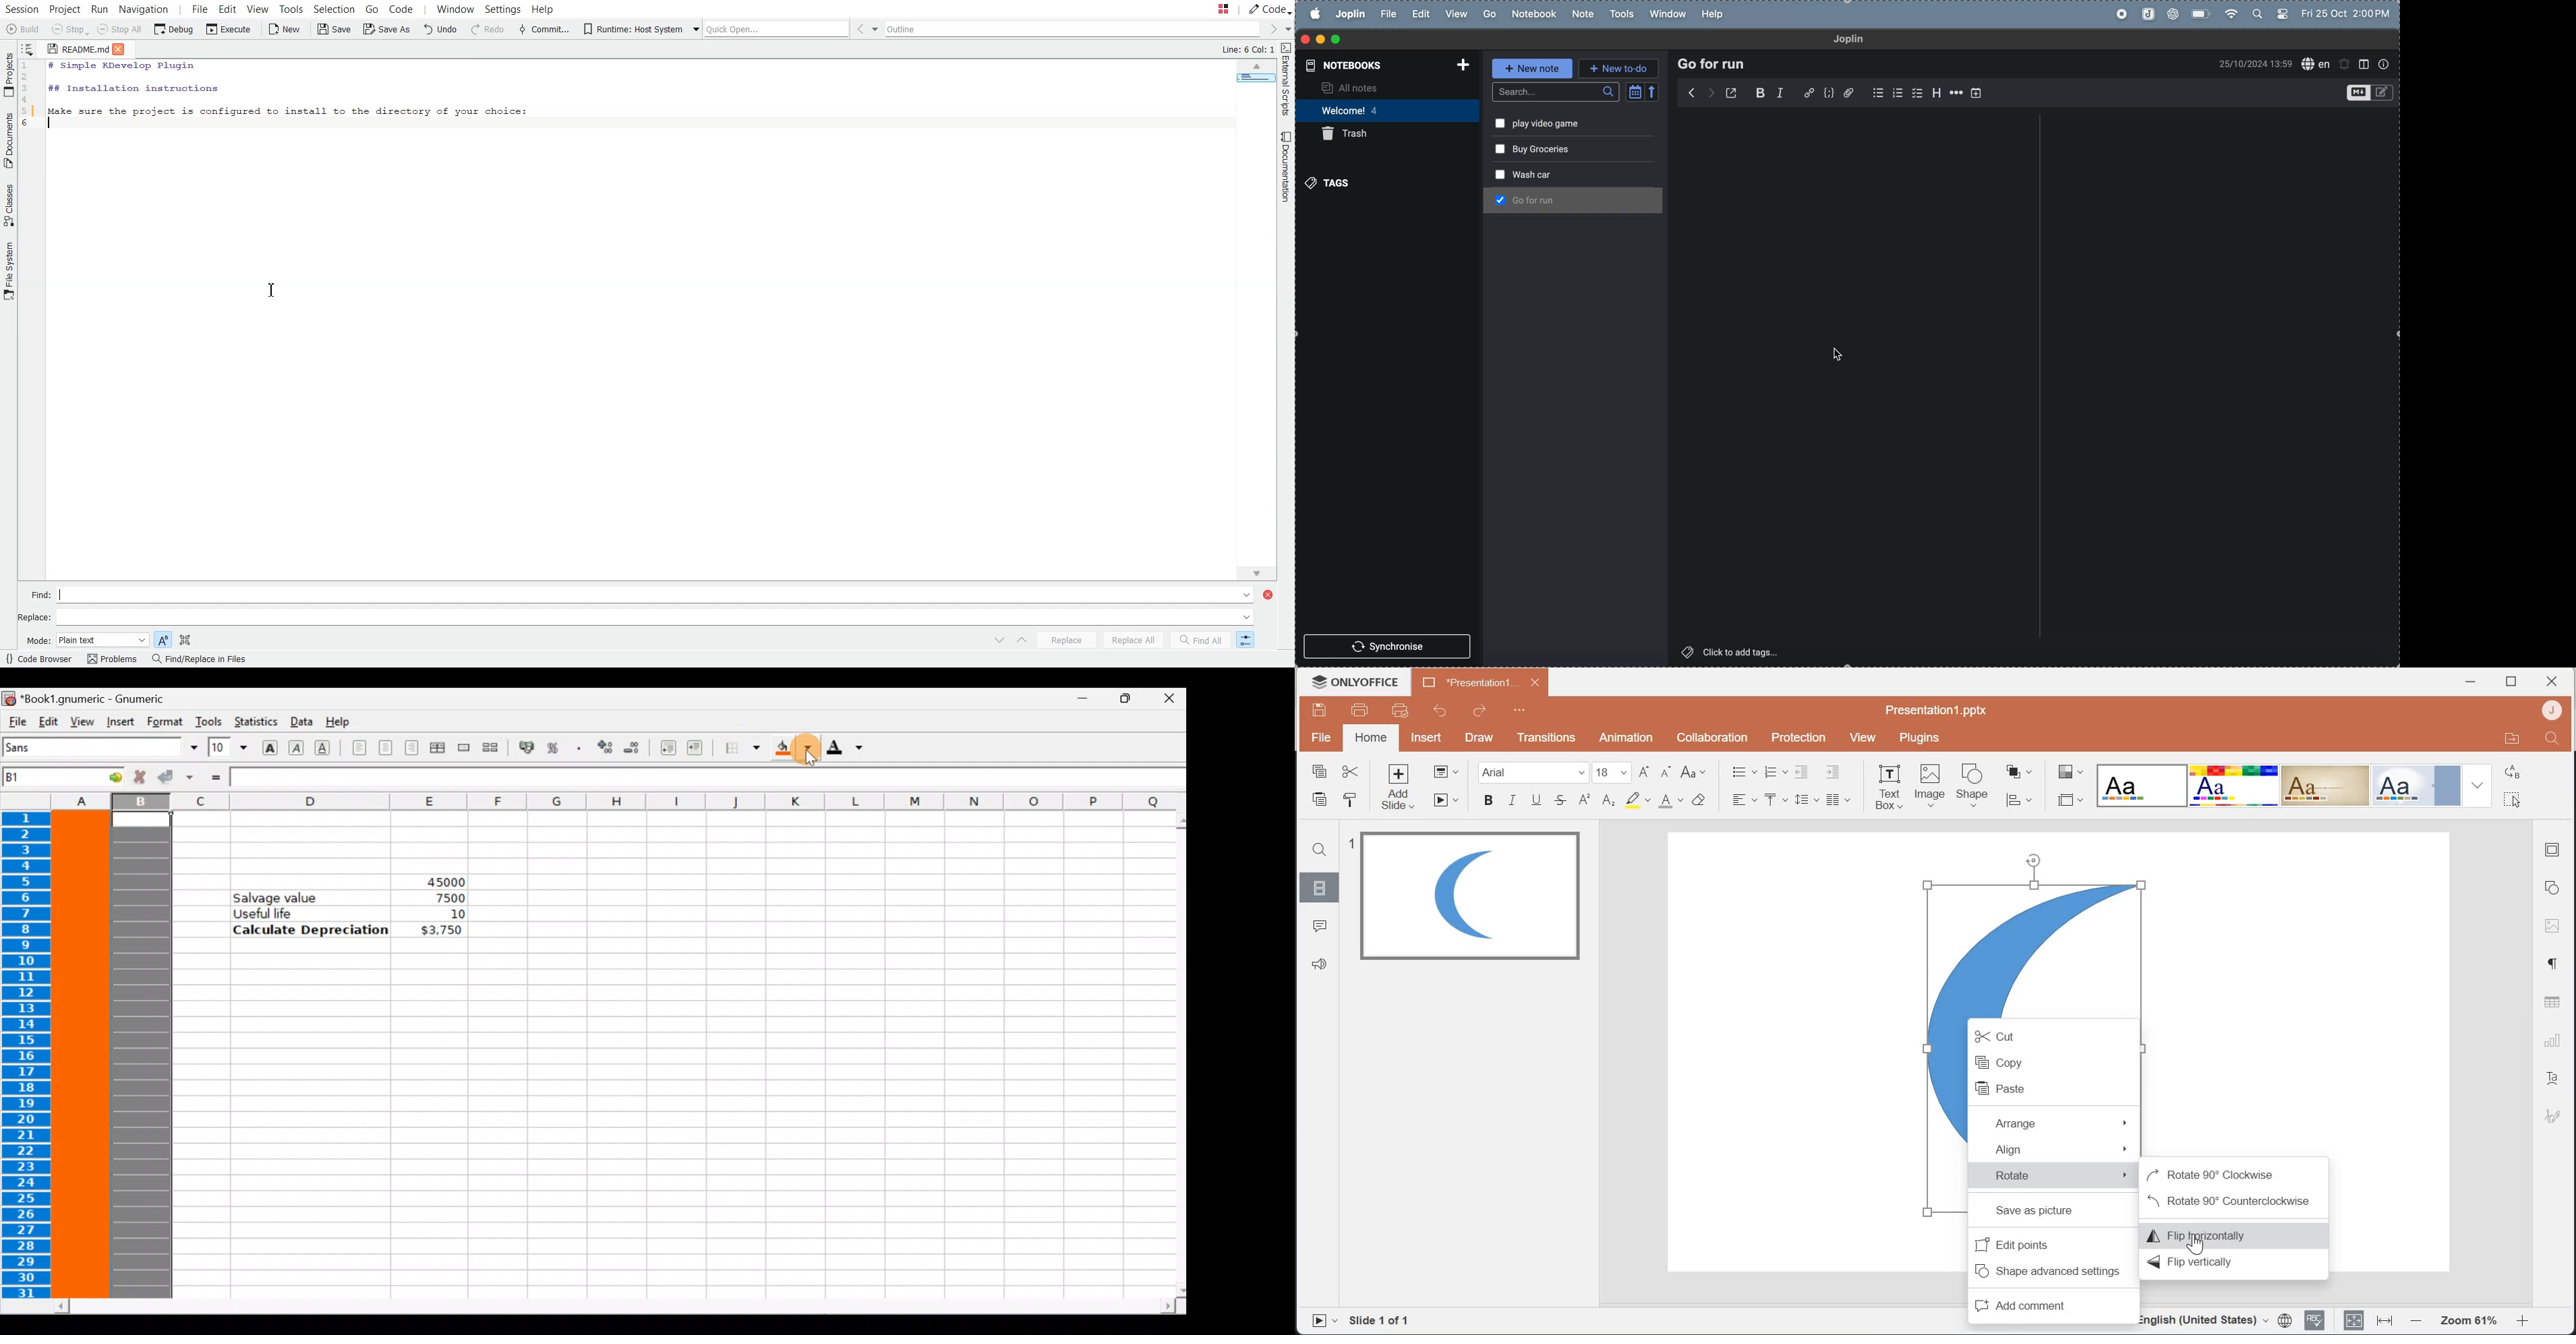 The image size is (2576, 1344). I want to click on Copy style, so click(1354, 801).